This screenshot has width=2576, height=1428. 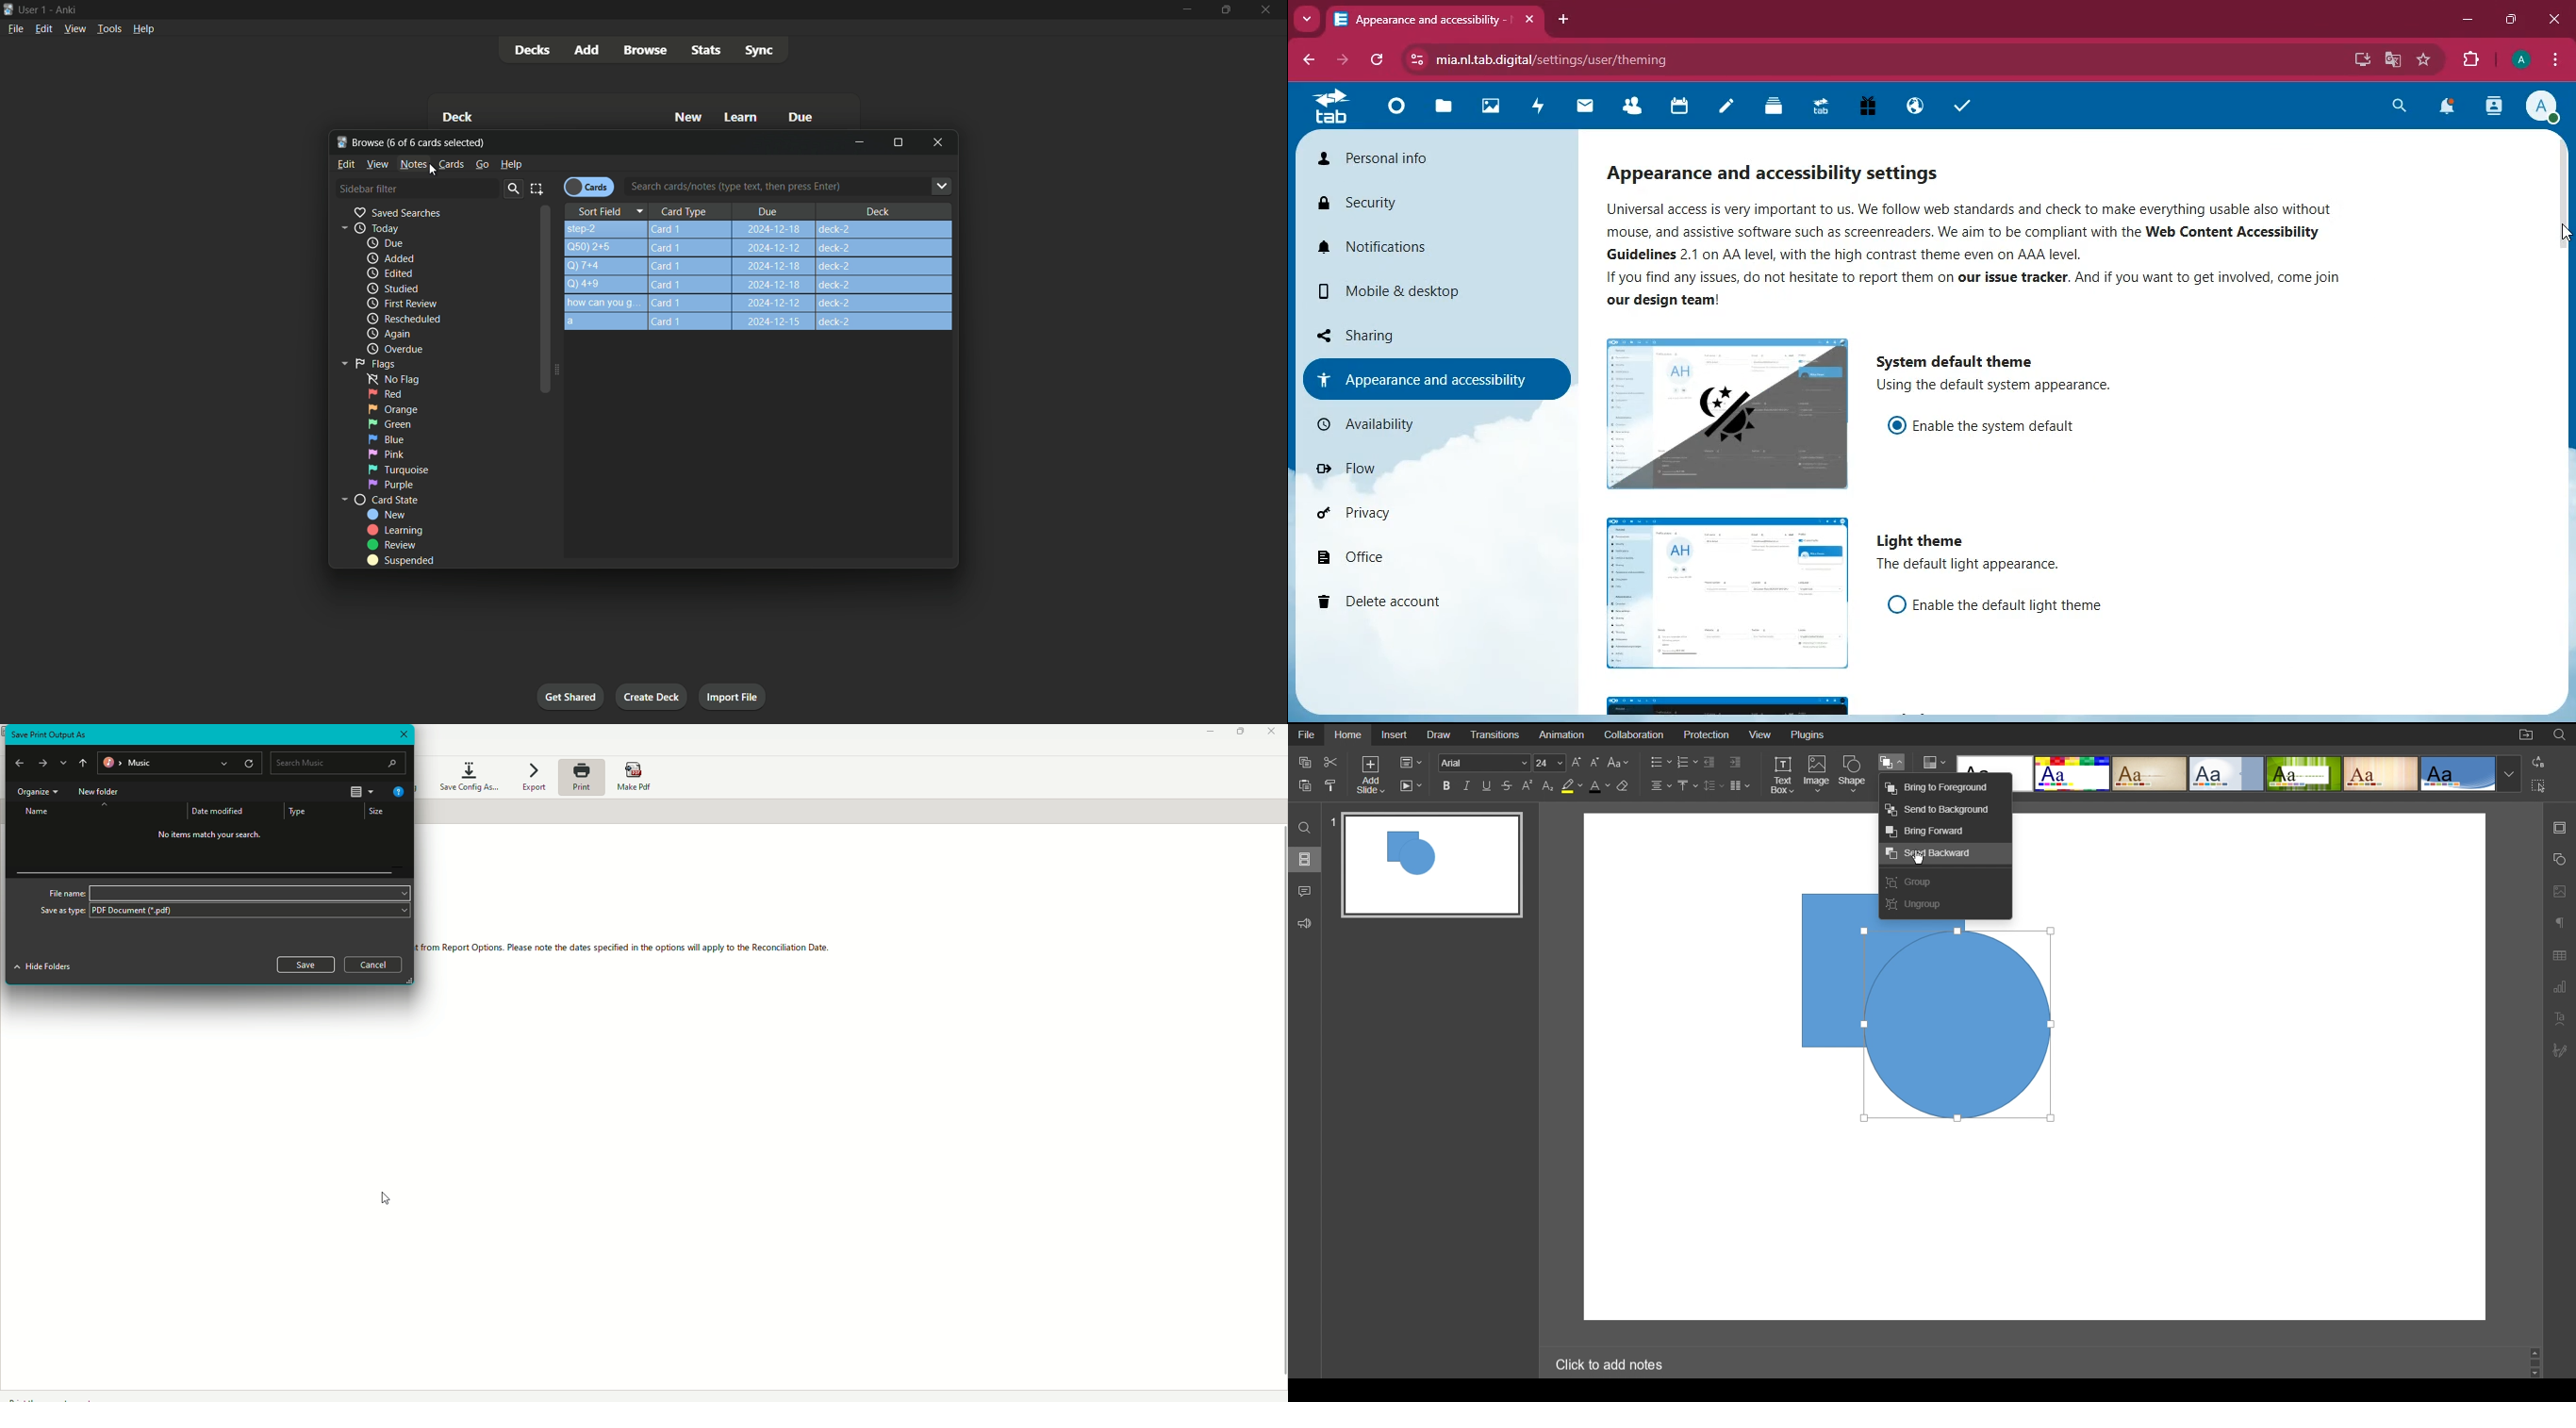 What do you see at coordinates (2559, 1050) in the screenshot?
I see `Signature` at bounding box center [2559, 1050].